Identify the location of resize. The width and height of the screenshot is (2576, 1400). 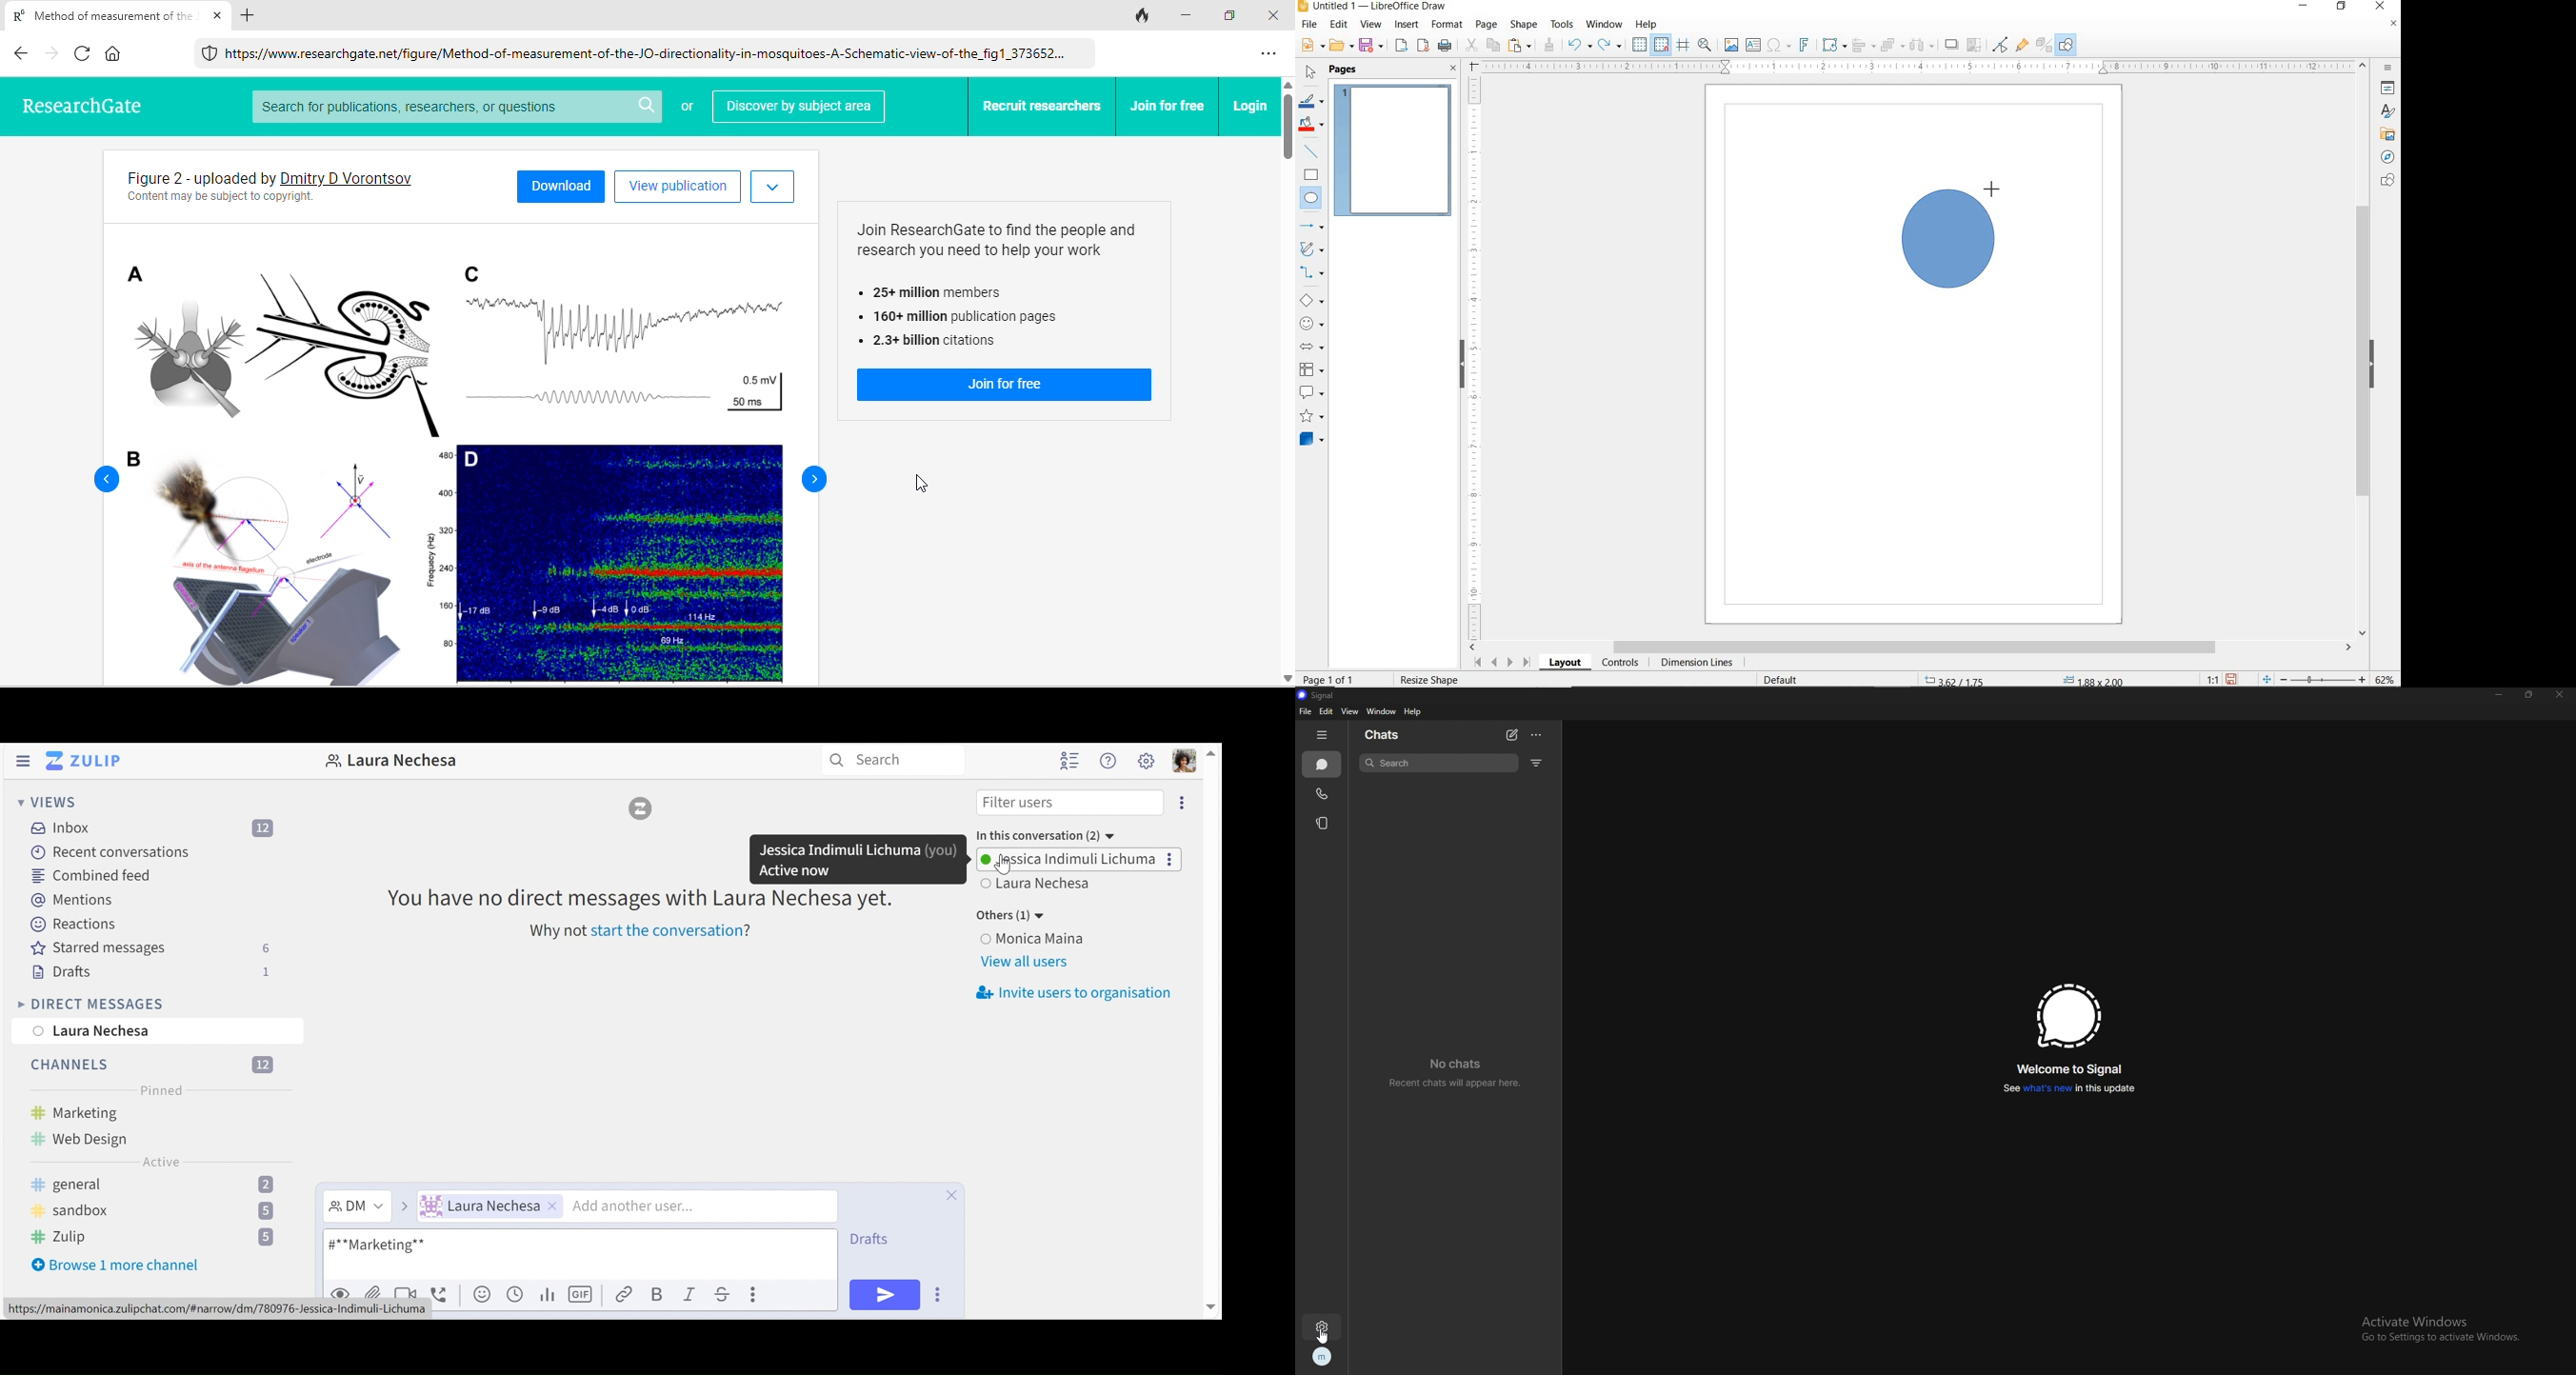
(2530, 694).